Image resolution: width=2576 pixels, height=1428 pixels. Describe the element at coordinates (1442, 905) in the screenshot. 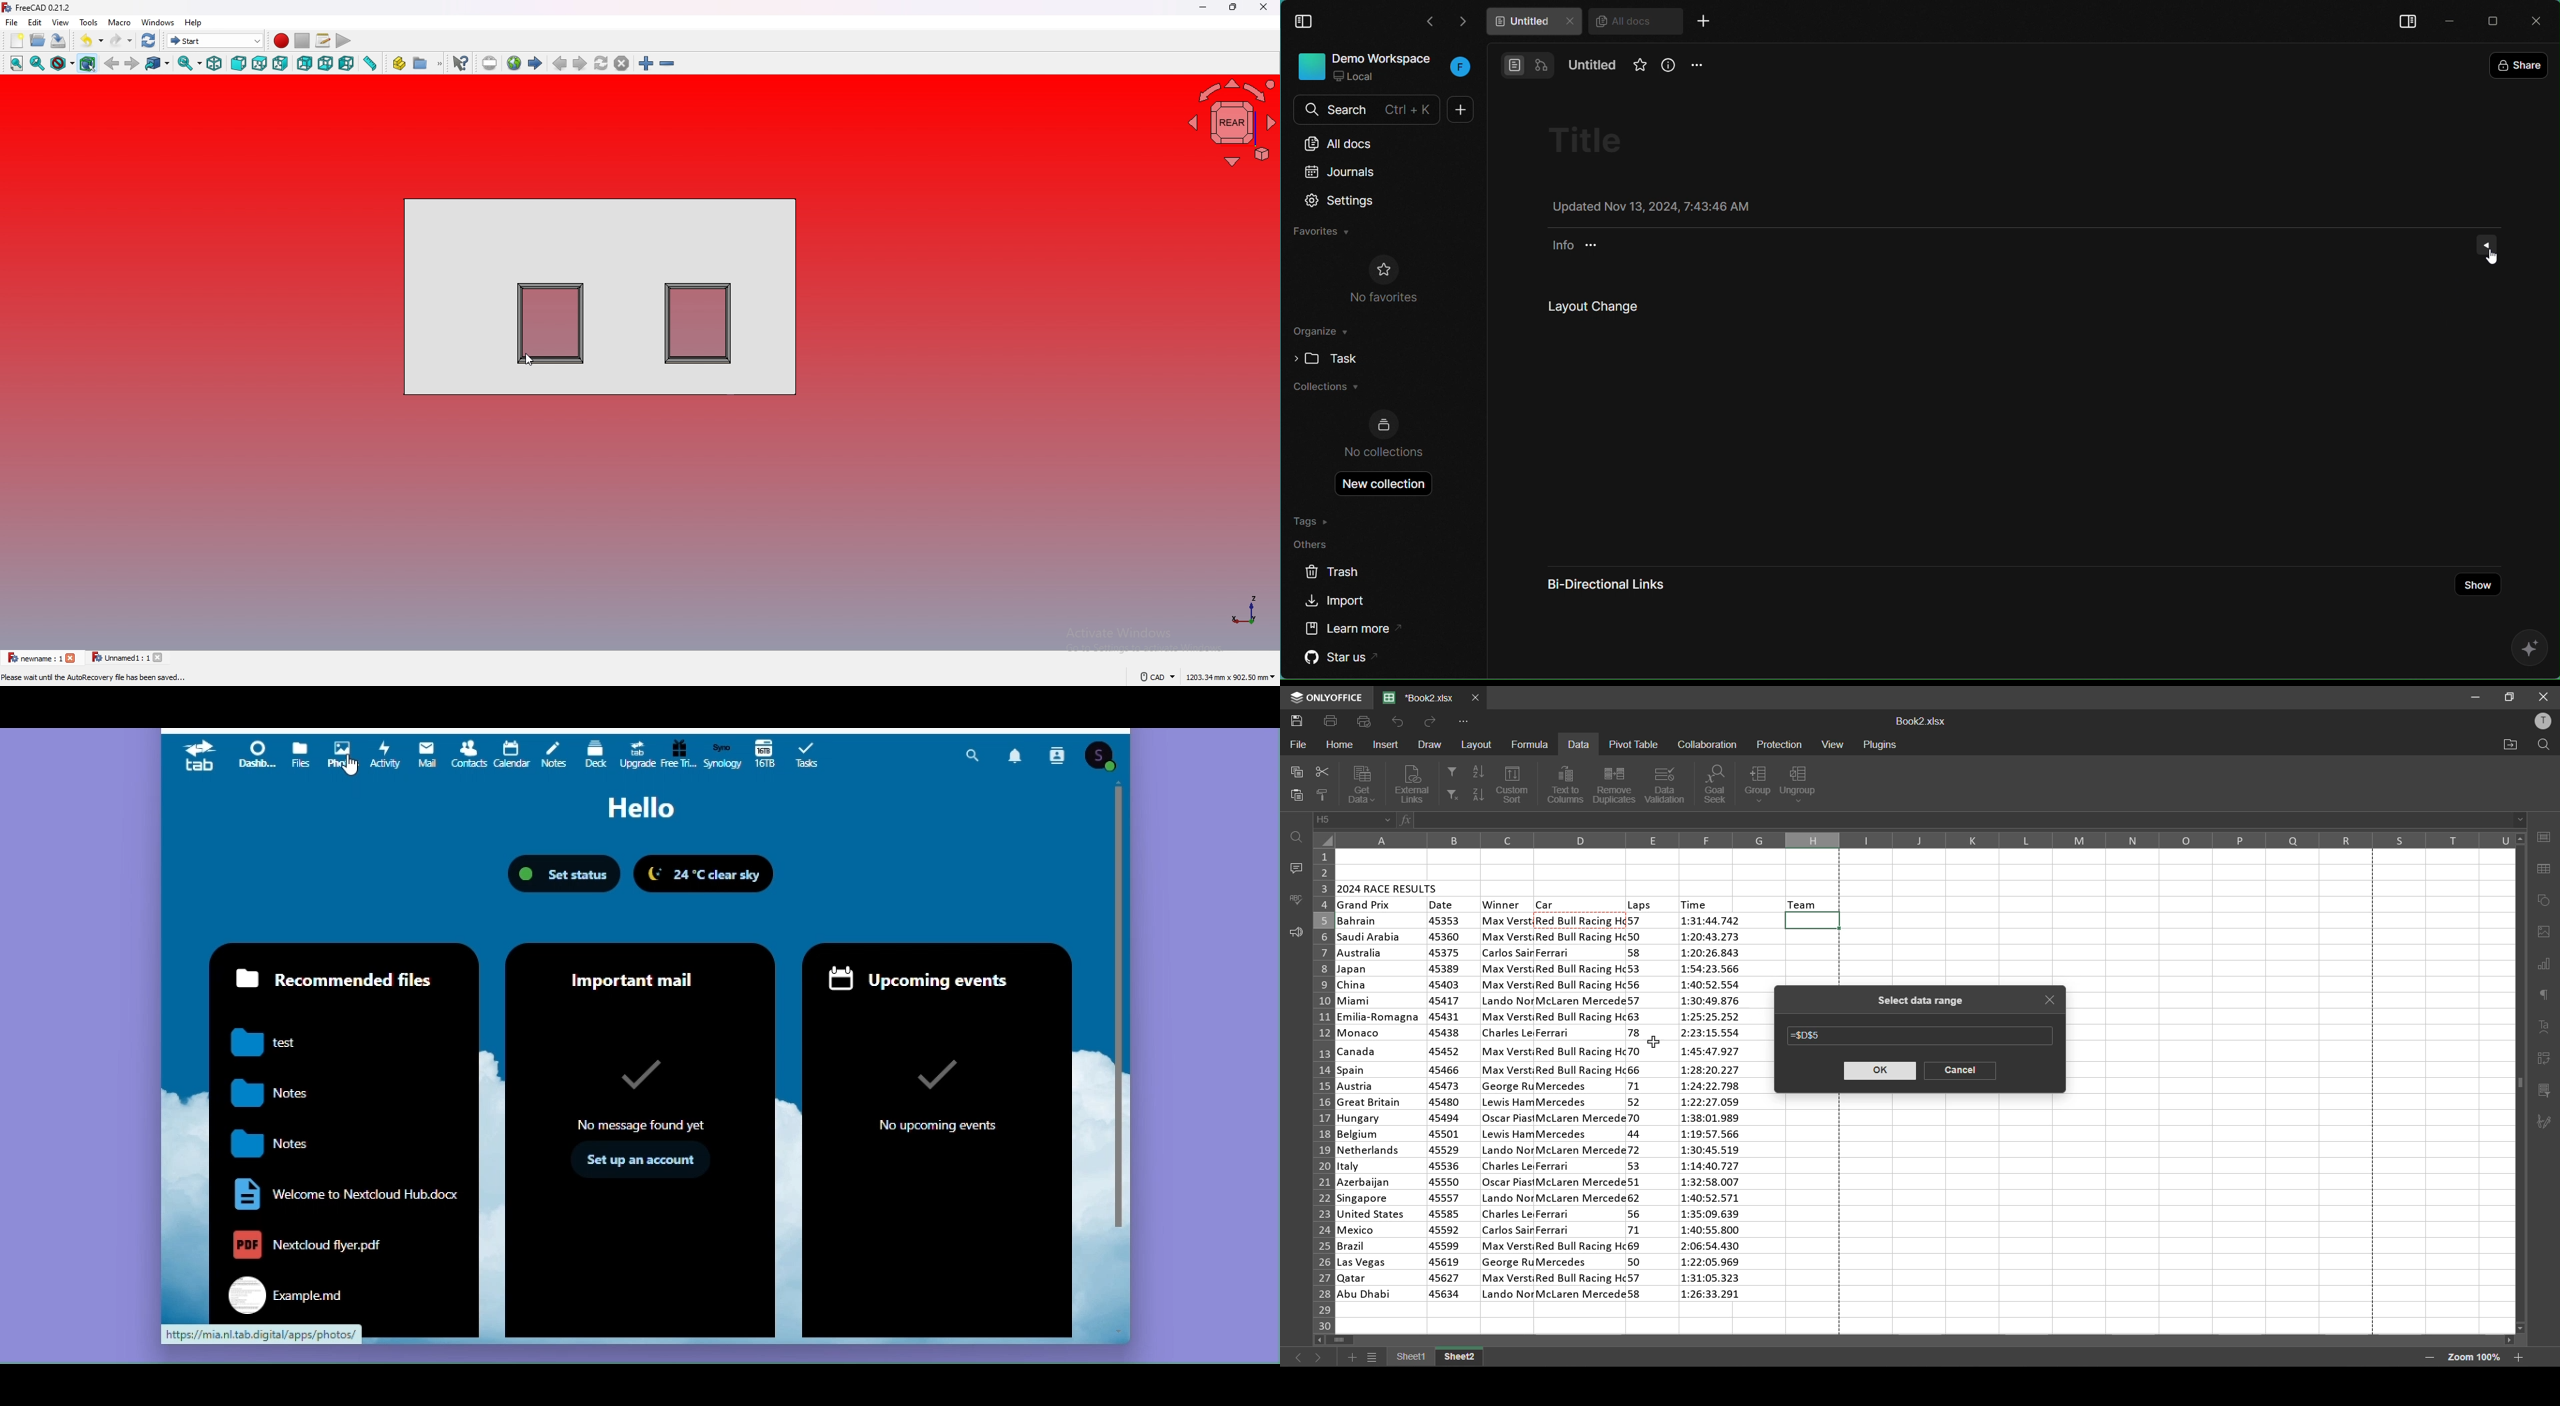

I see `date` at that location.